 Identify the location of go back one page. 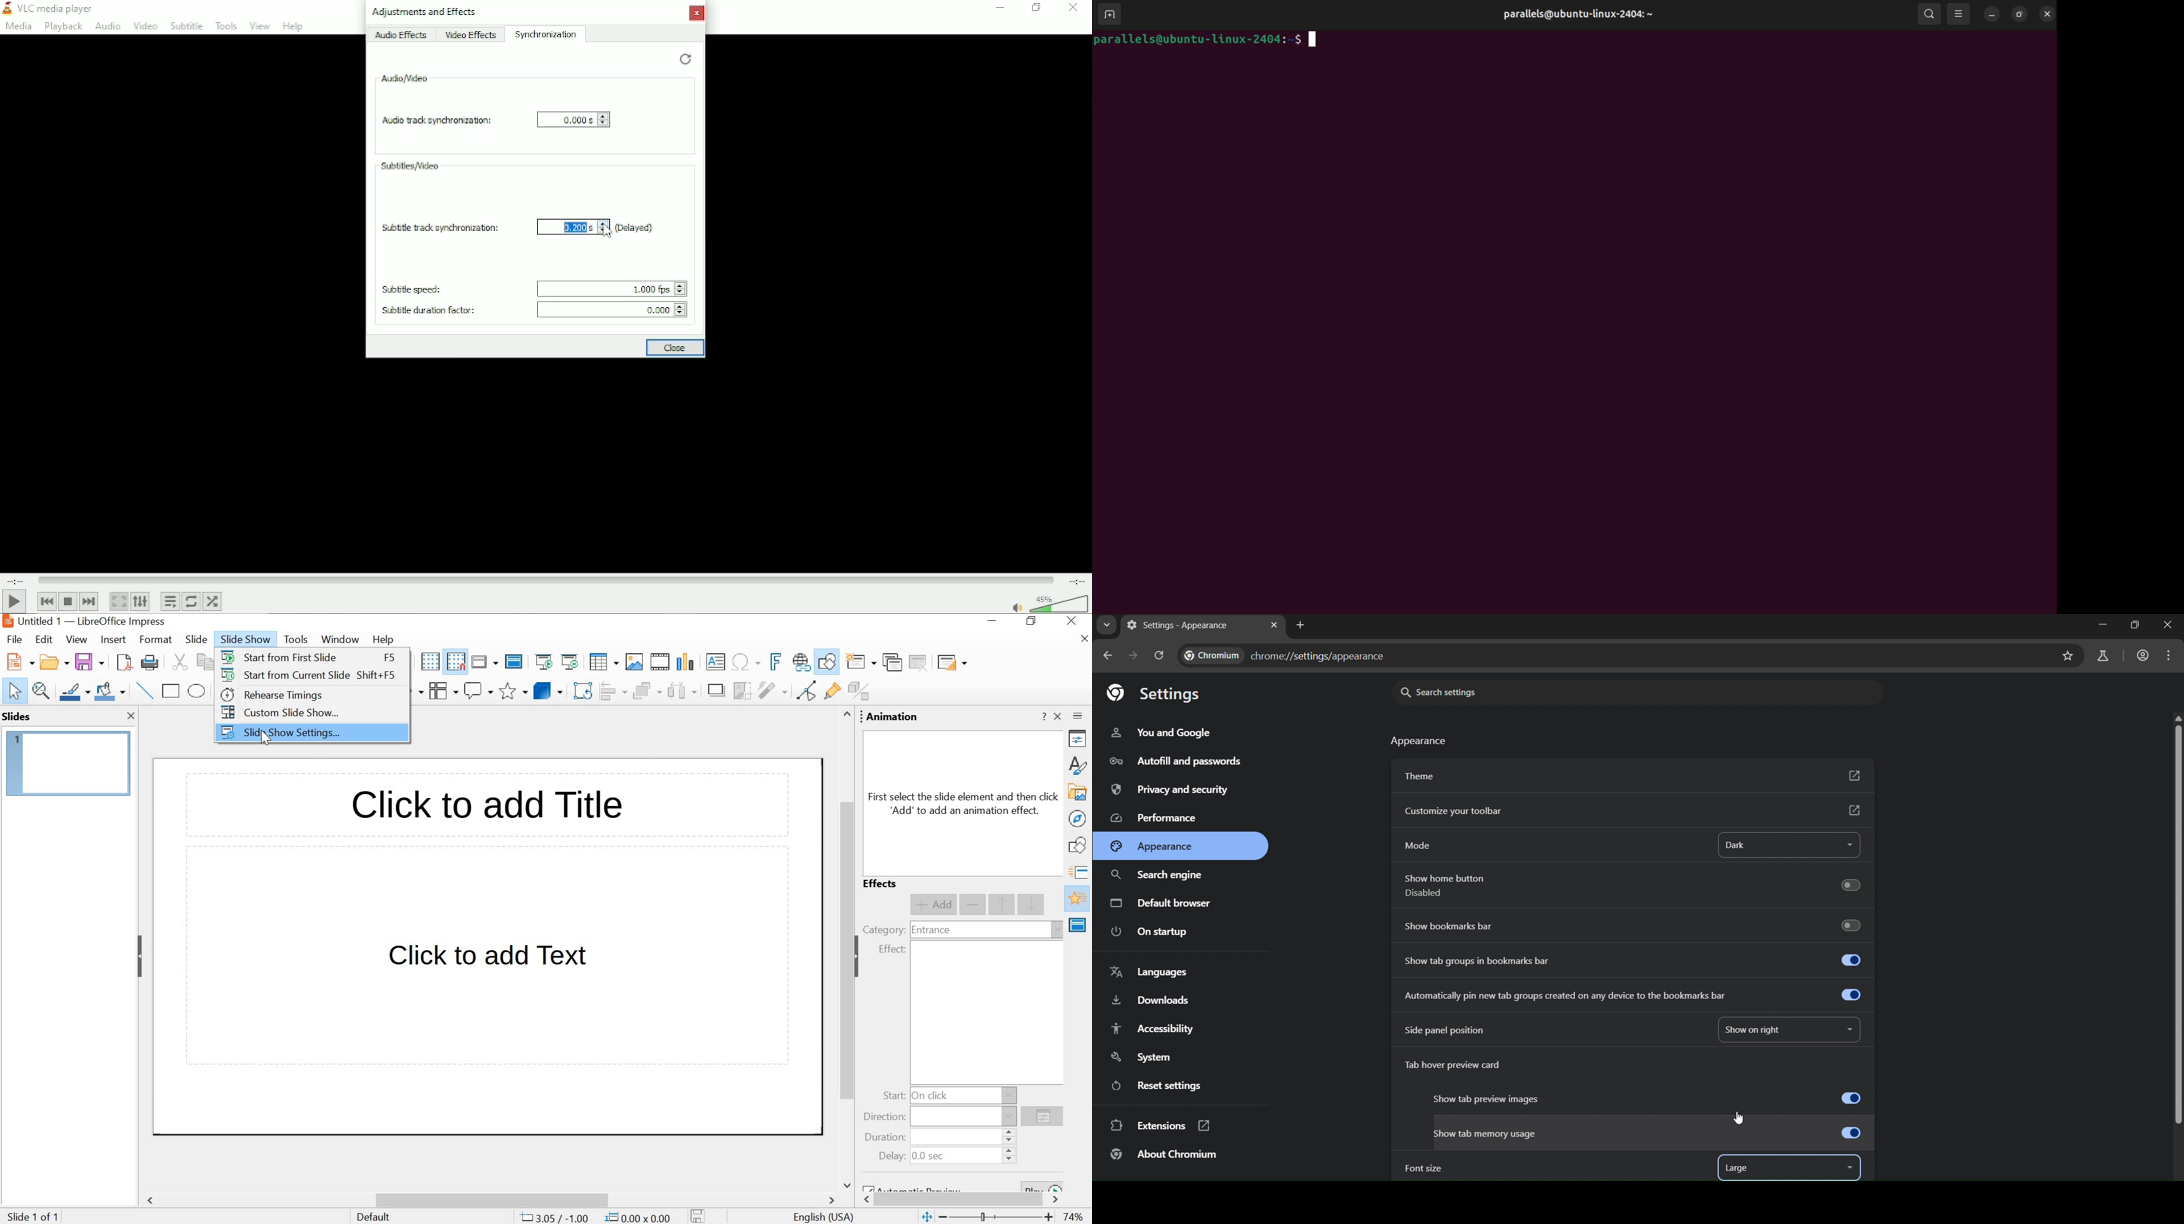
(1105, 656).